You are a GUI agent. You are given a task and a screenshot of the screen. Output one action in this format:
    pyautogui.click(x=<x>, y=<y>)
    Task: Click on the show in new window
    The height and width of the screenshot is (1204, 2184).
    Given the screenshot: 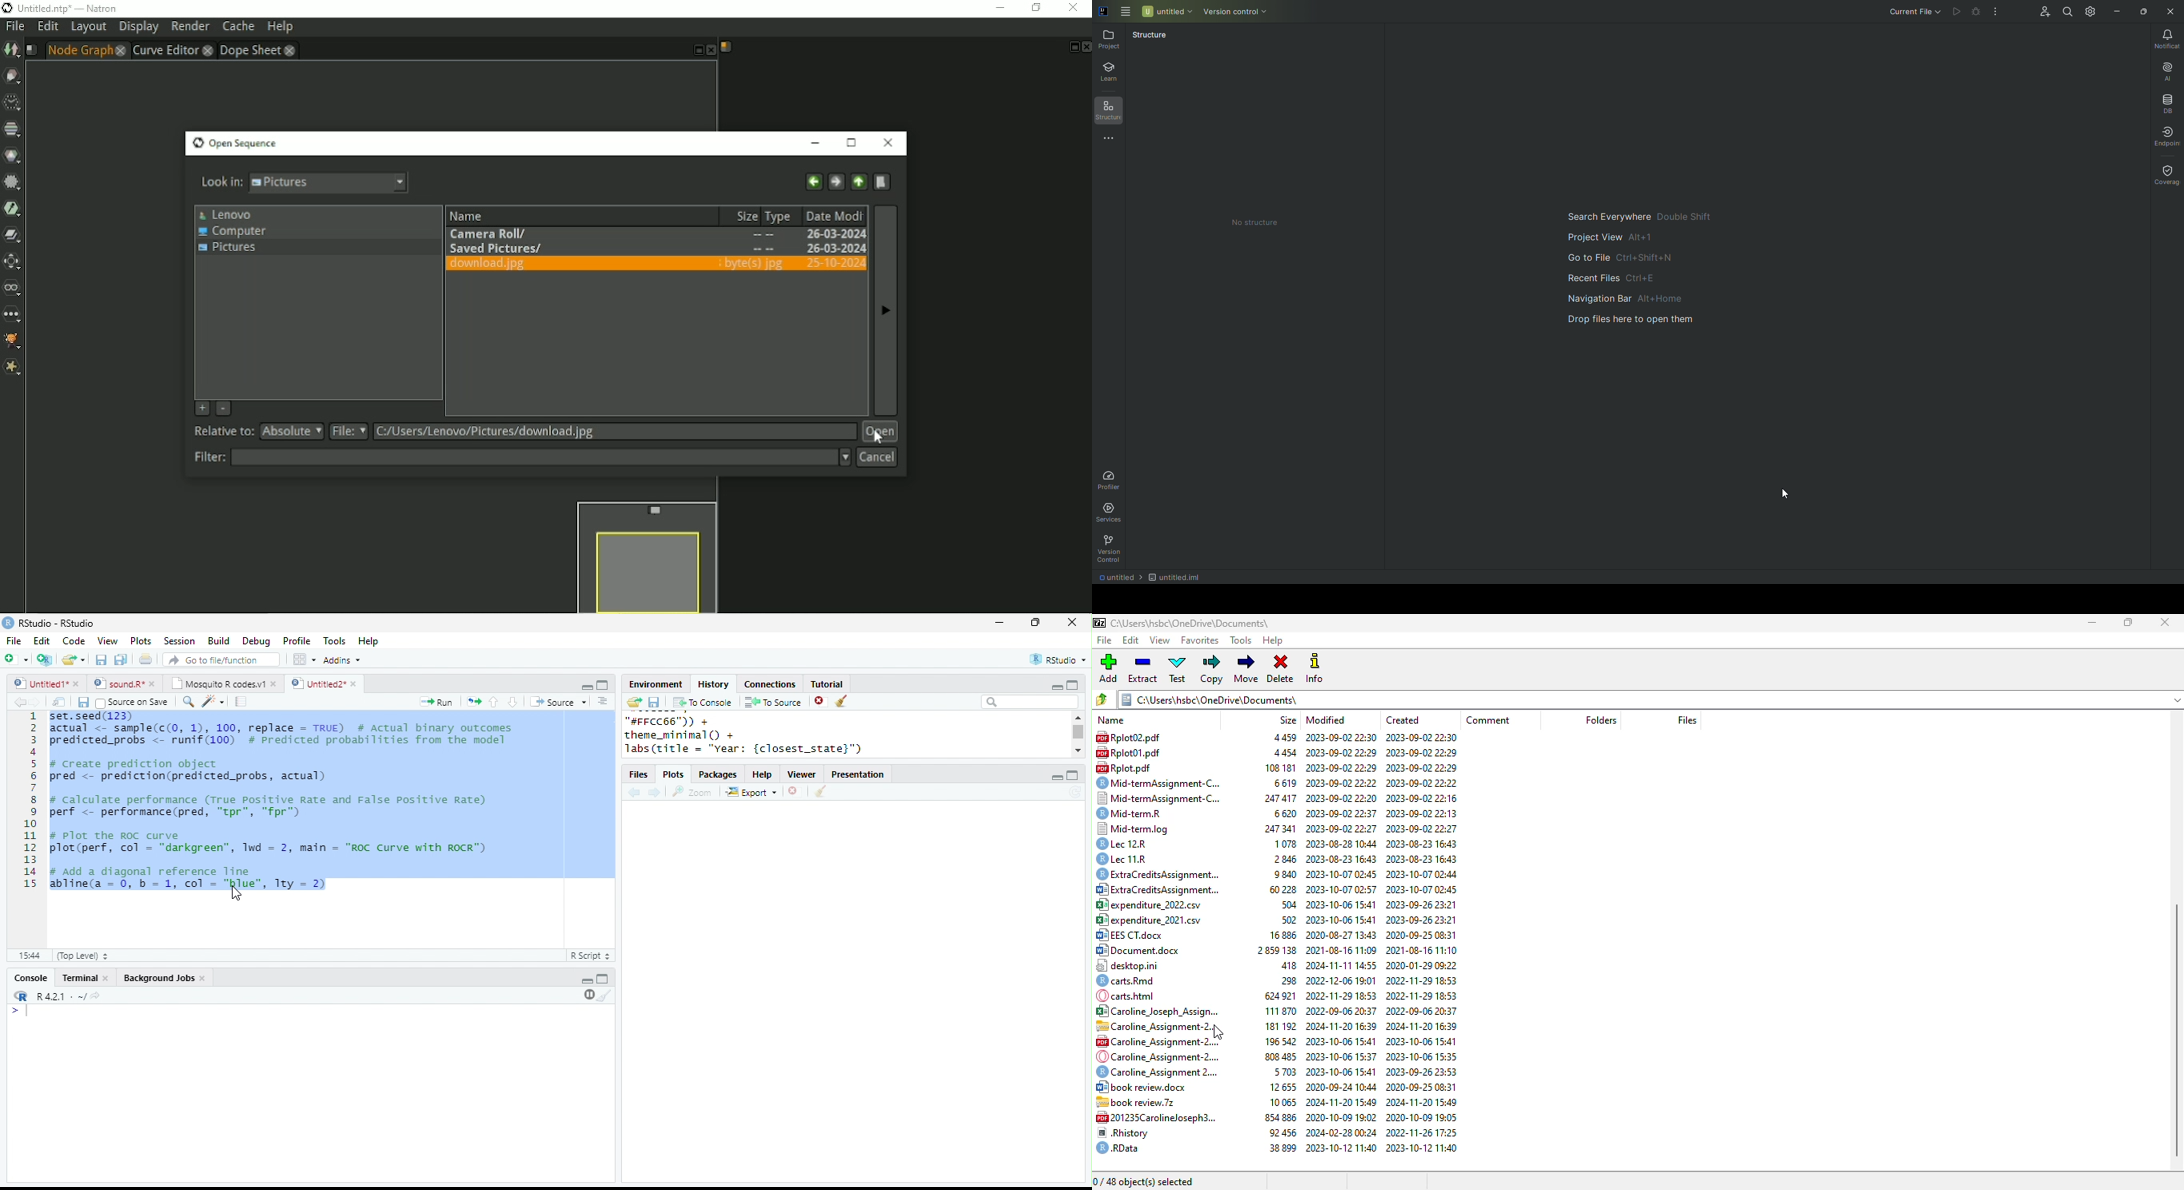 What is the action you would take?
    pyautogui.click(x=60, y=702)
    